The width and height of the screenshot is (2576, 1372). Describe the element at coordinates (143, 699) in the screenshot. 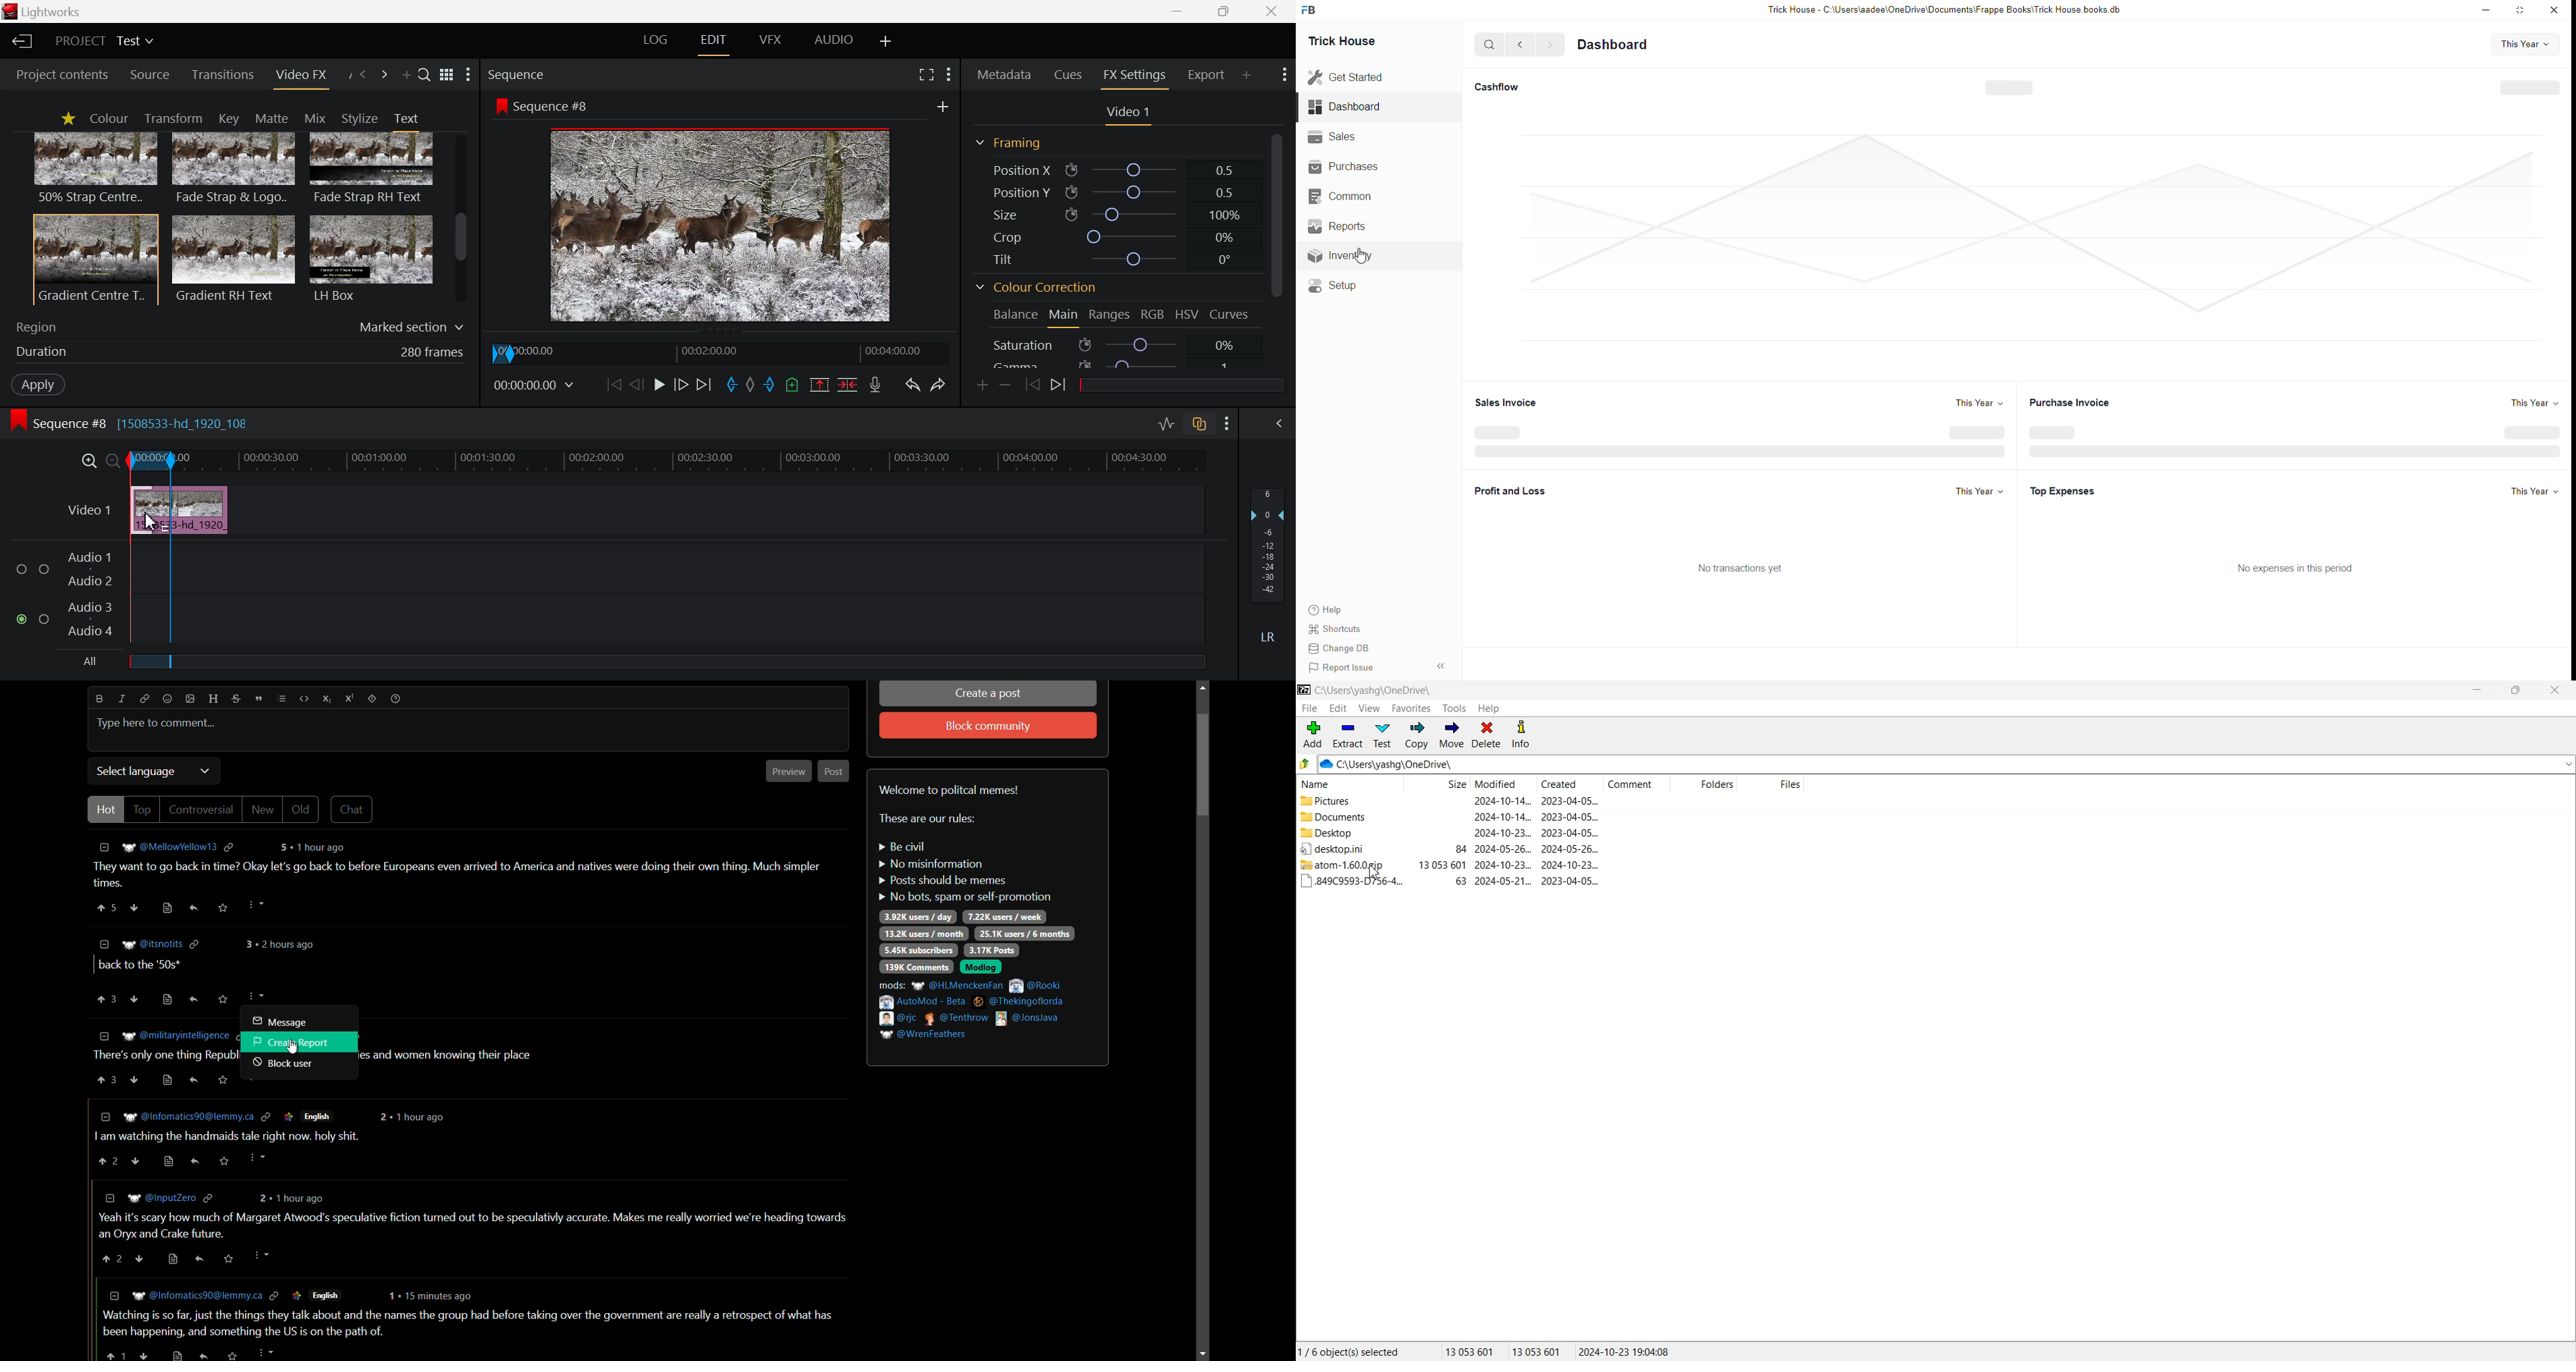

I see `link` at that location.